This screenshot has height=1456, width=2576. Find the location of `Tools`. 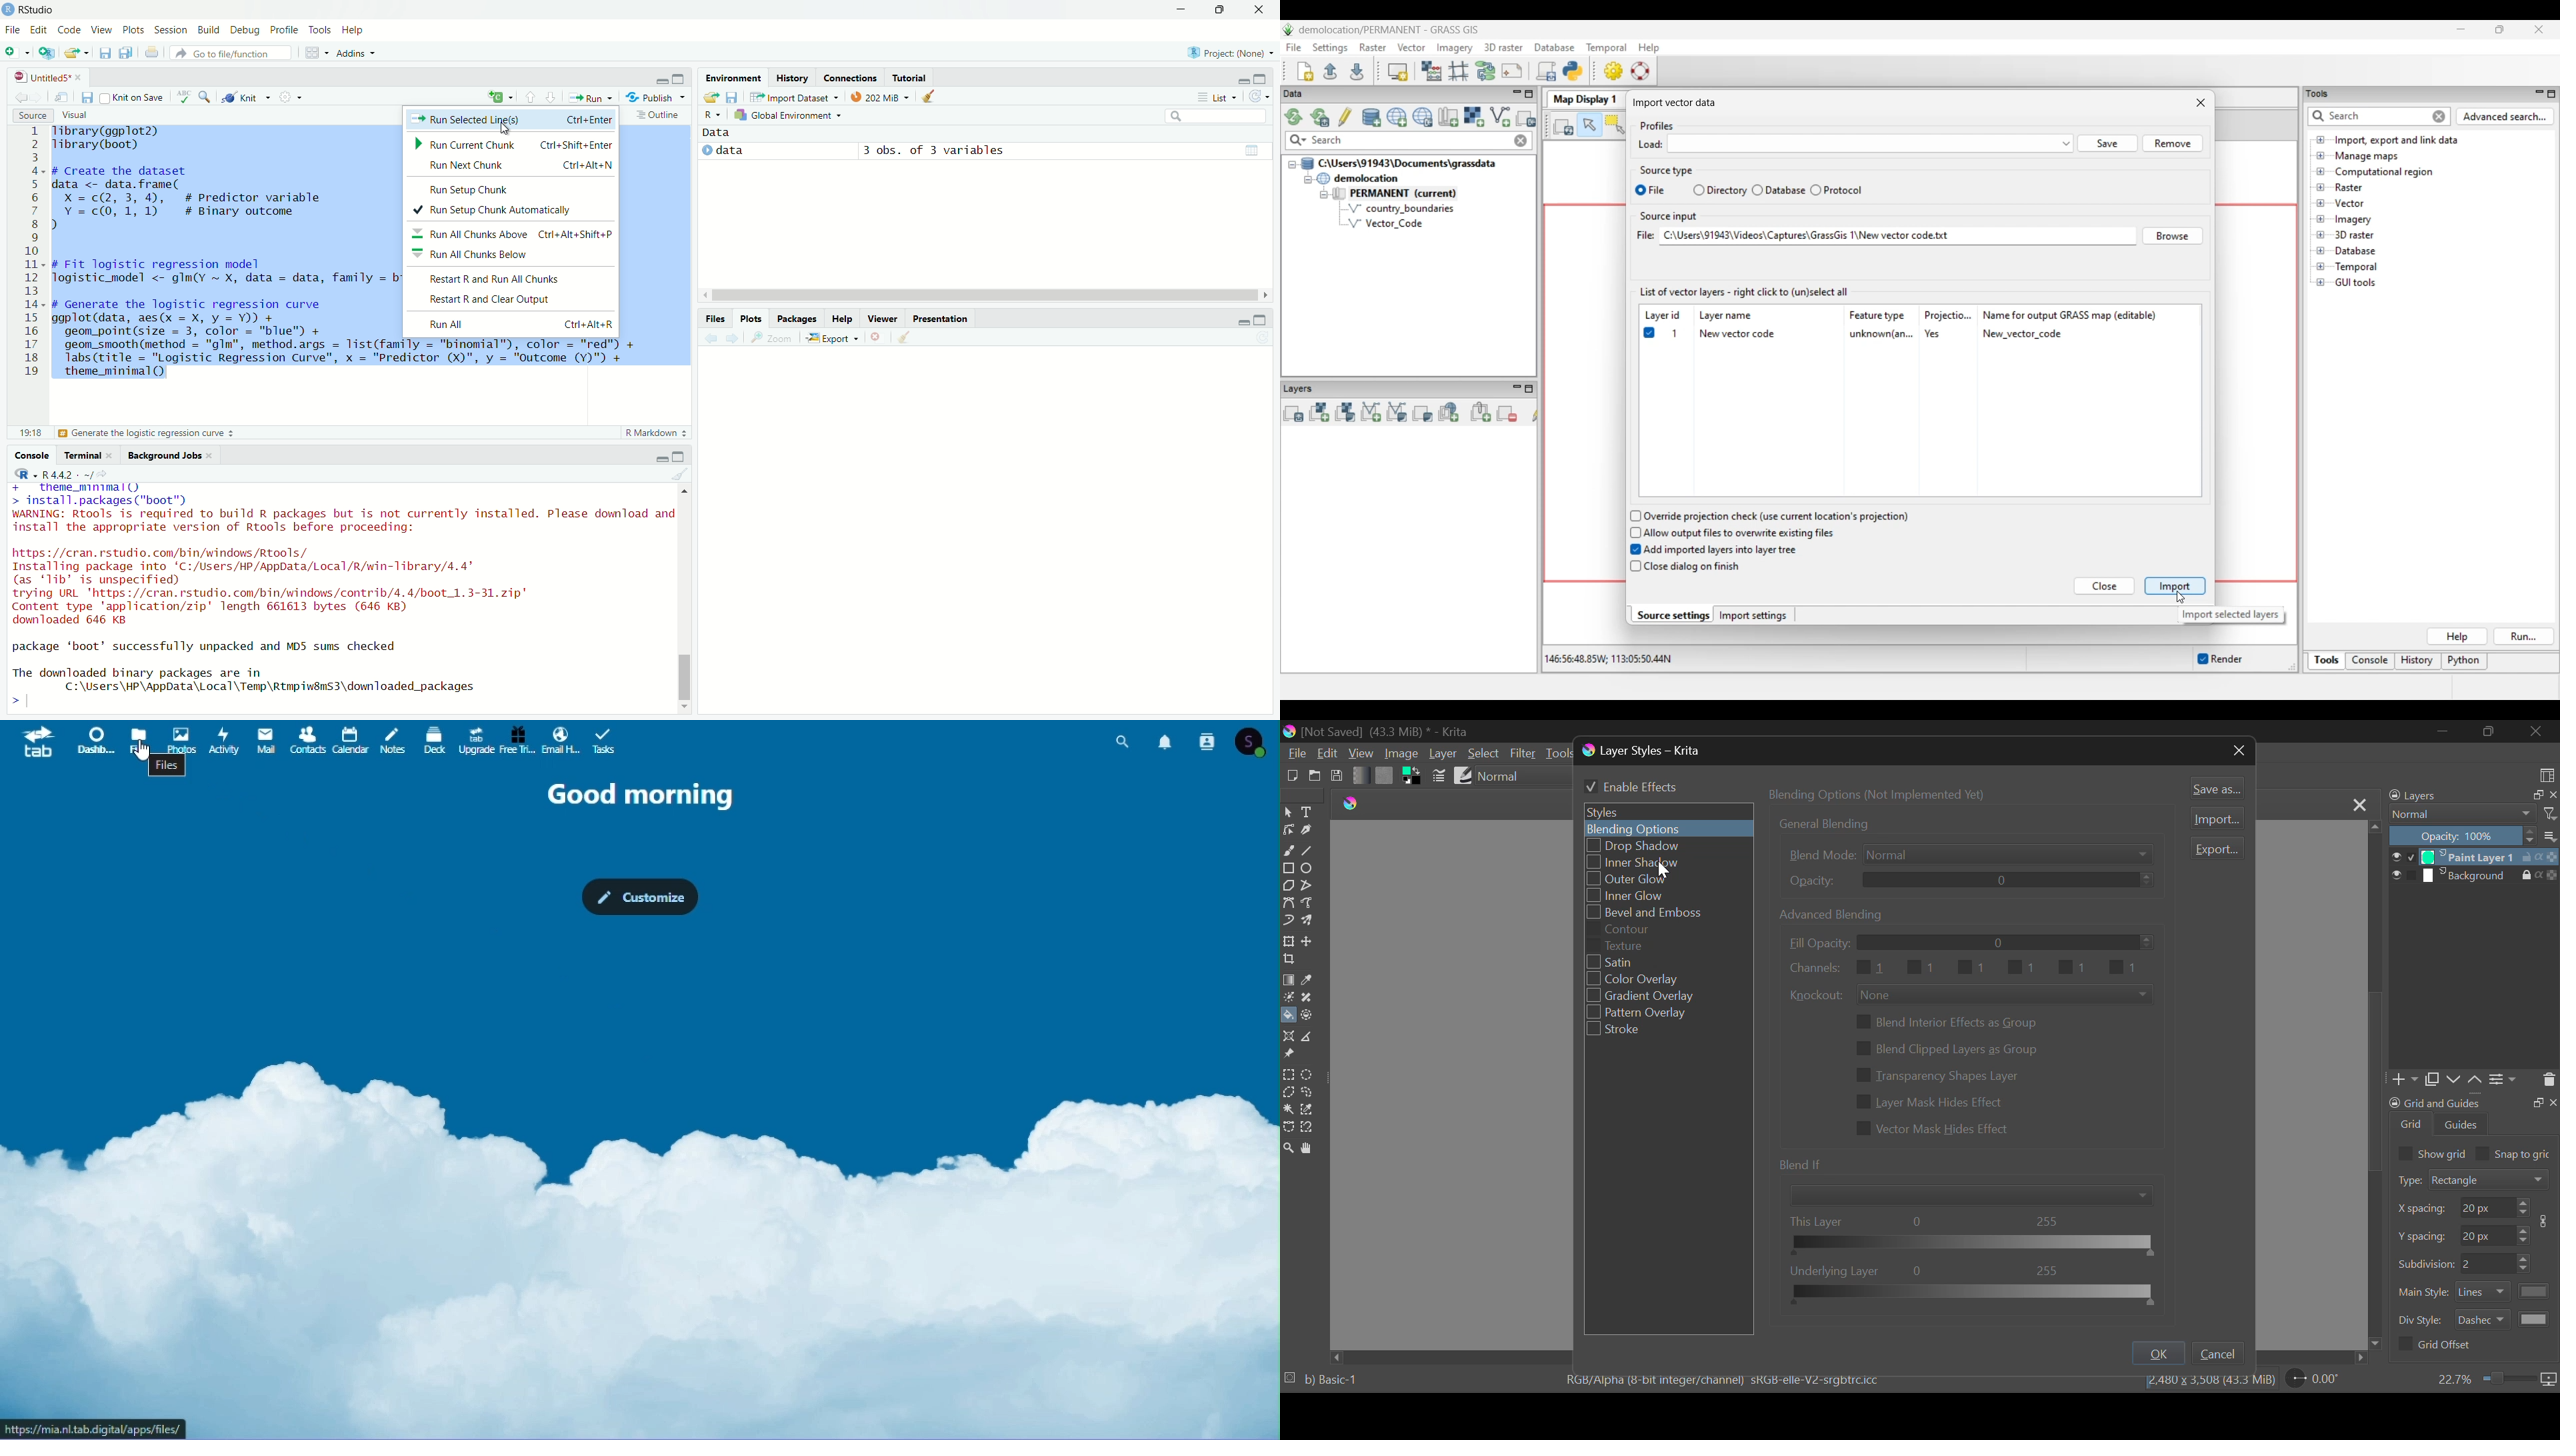

Tools is located at coordinates (1561, 753).